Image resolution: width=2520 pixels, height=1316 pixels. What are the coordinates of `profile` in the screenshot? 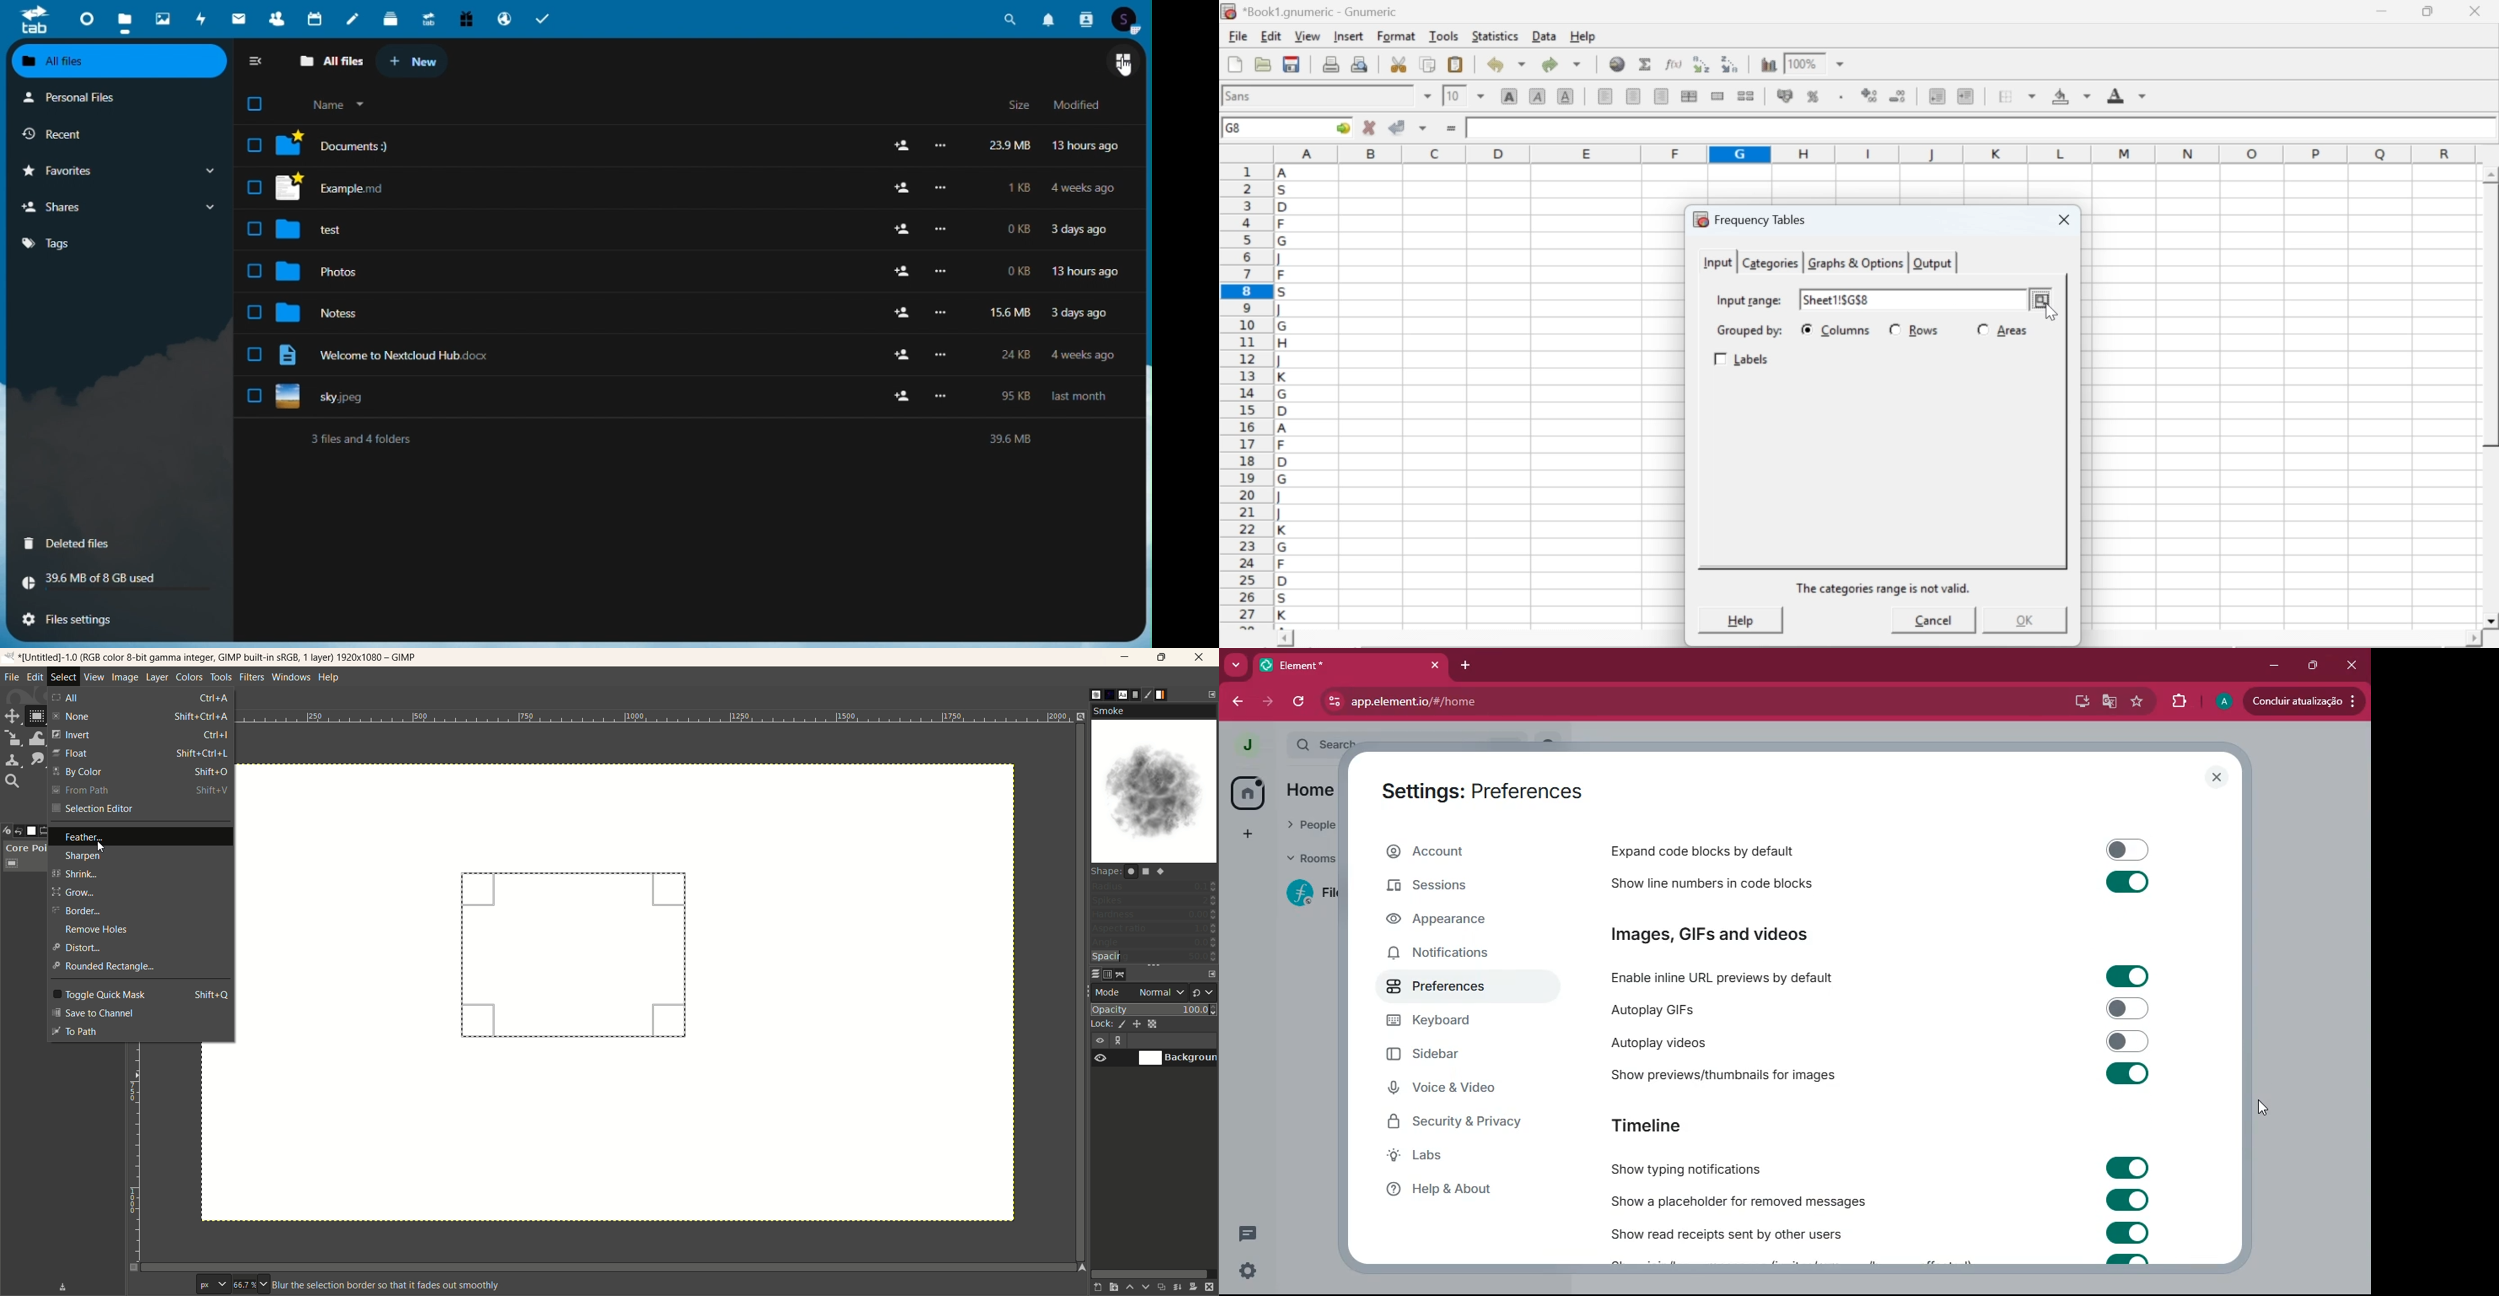 It's located at (2221, 702).